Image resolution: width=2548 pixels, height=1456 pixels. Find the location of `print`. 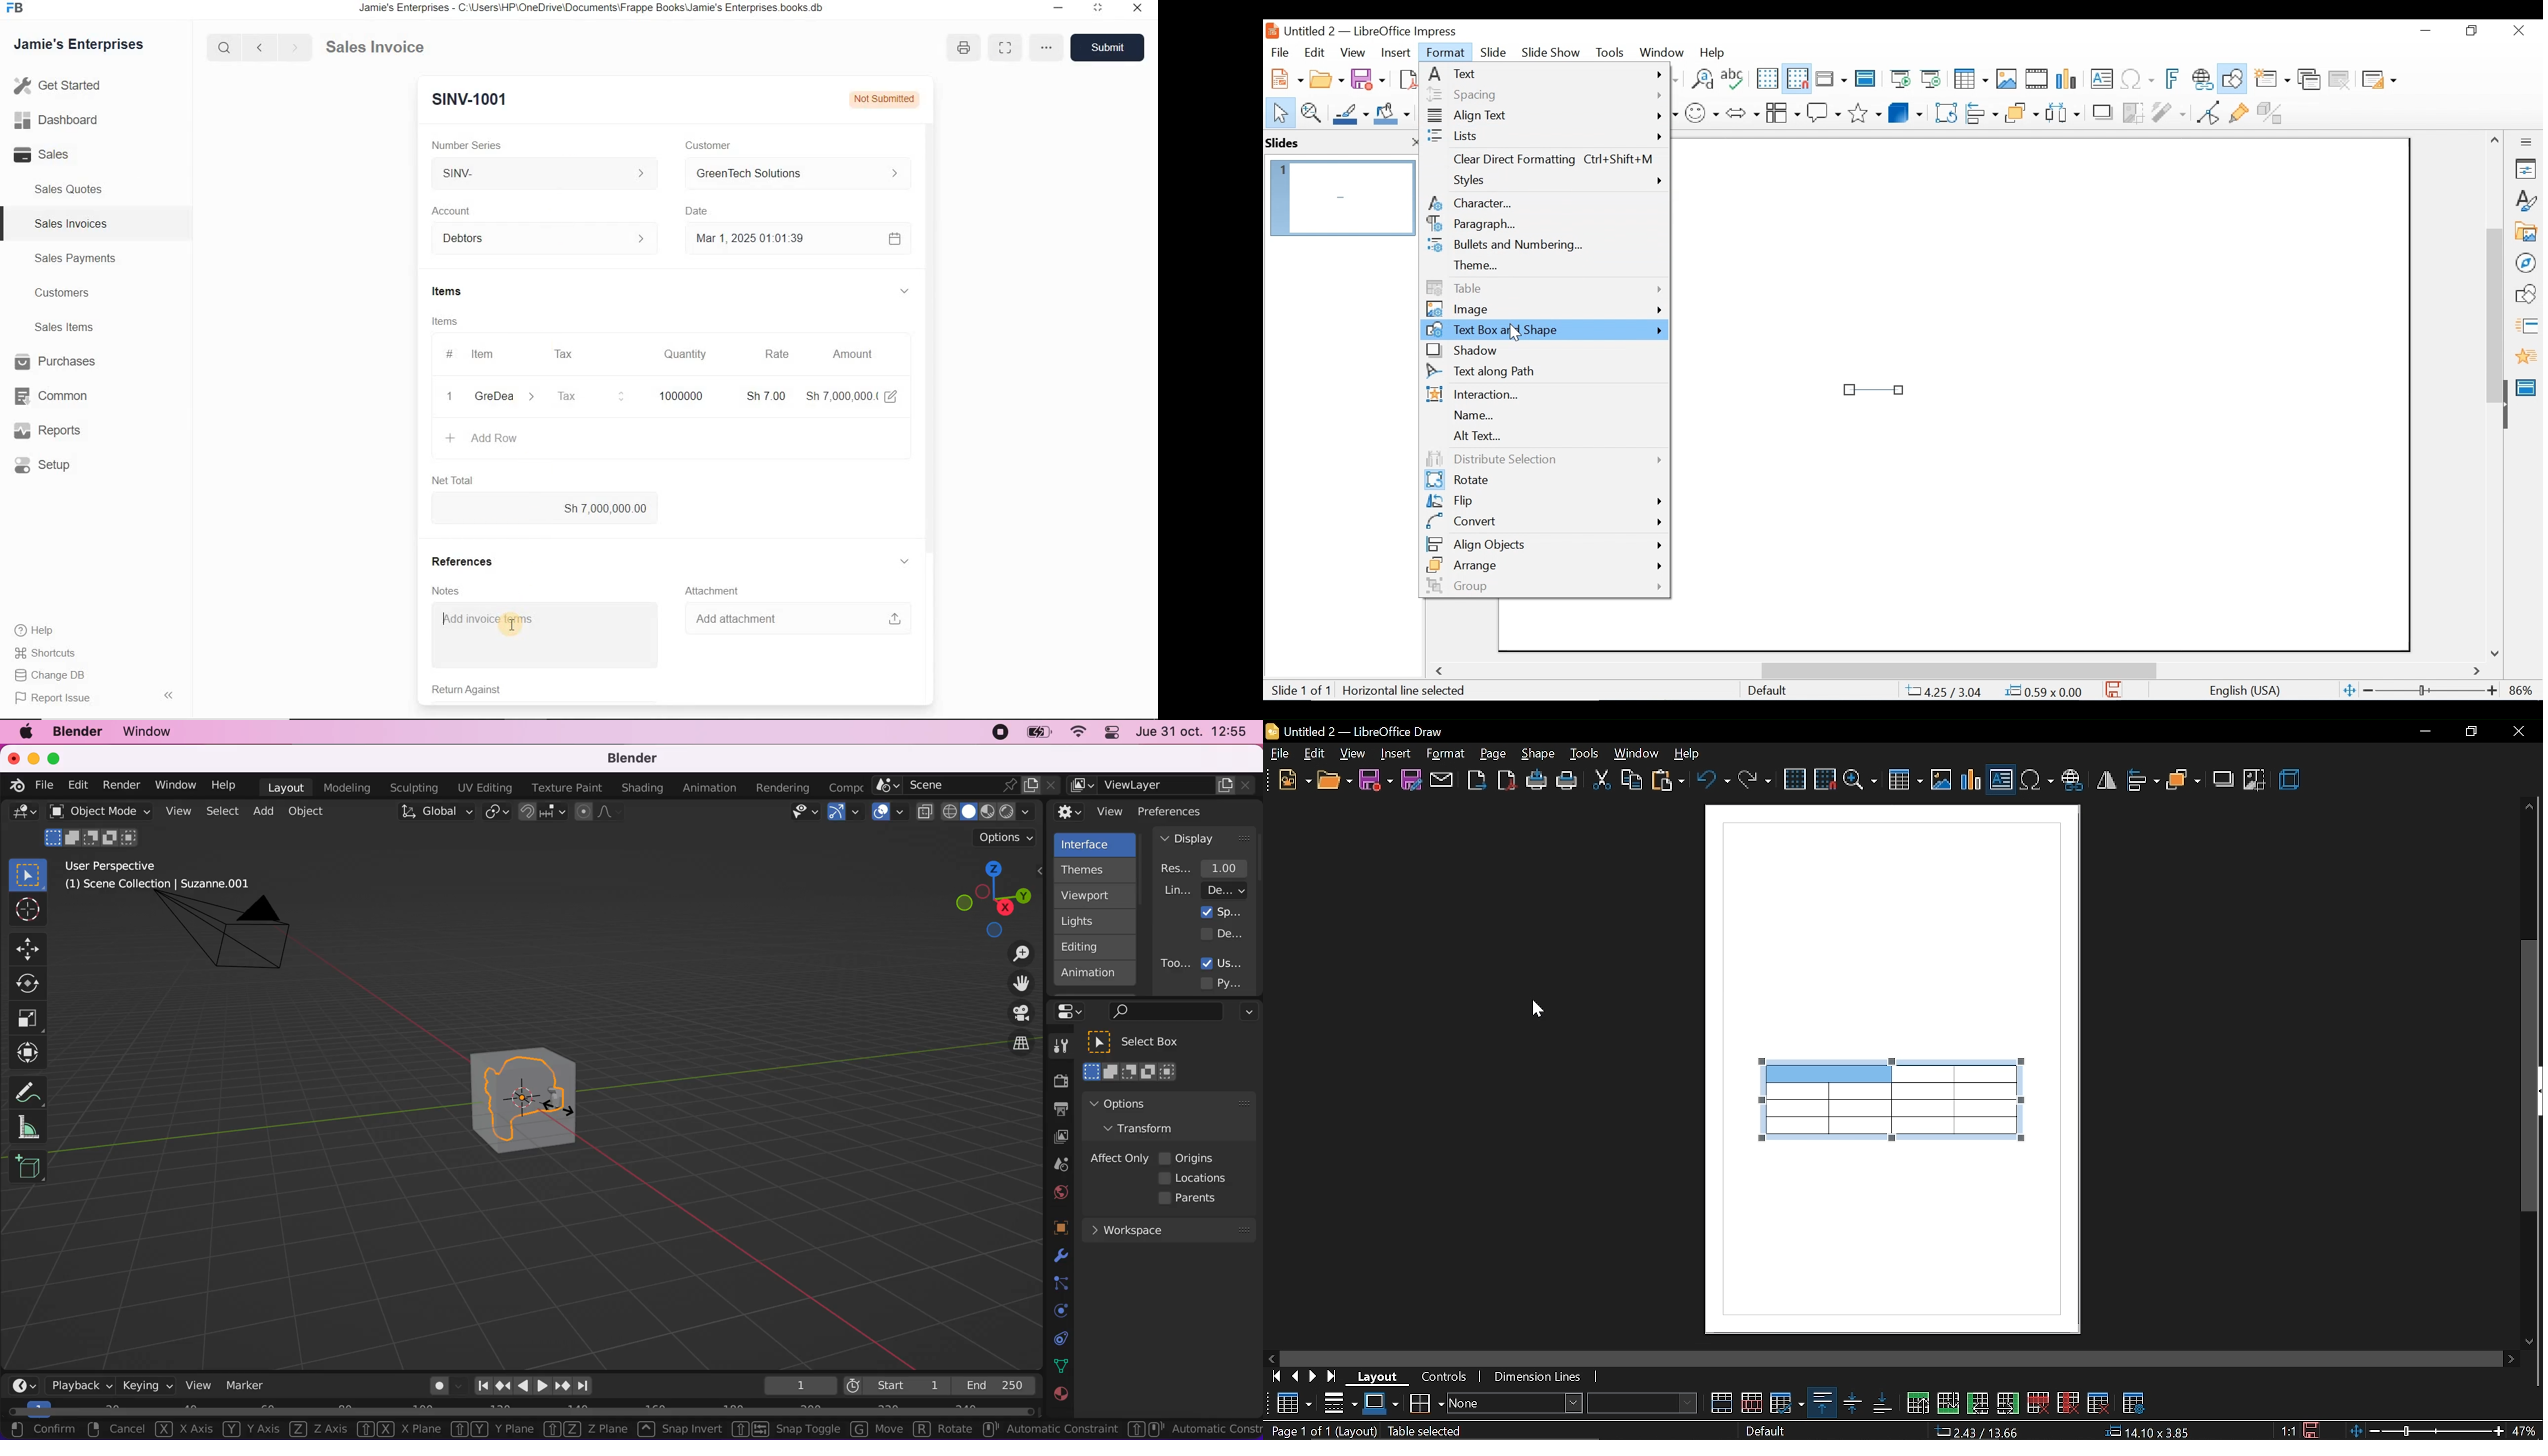

print is located at coordinates (1568, 782).